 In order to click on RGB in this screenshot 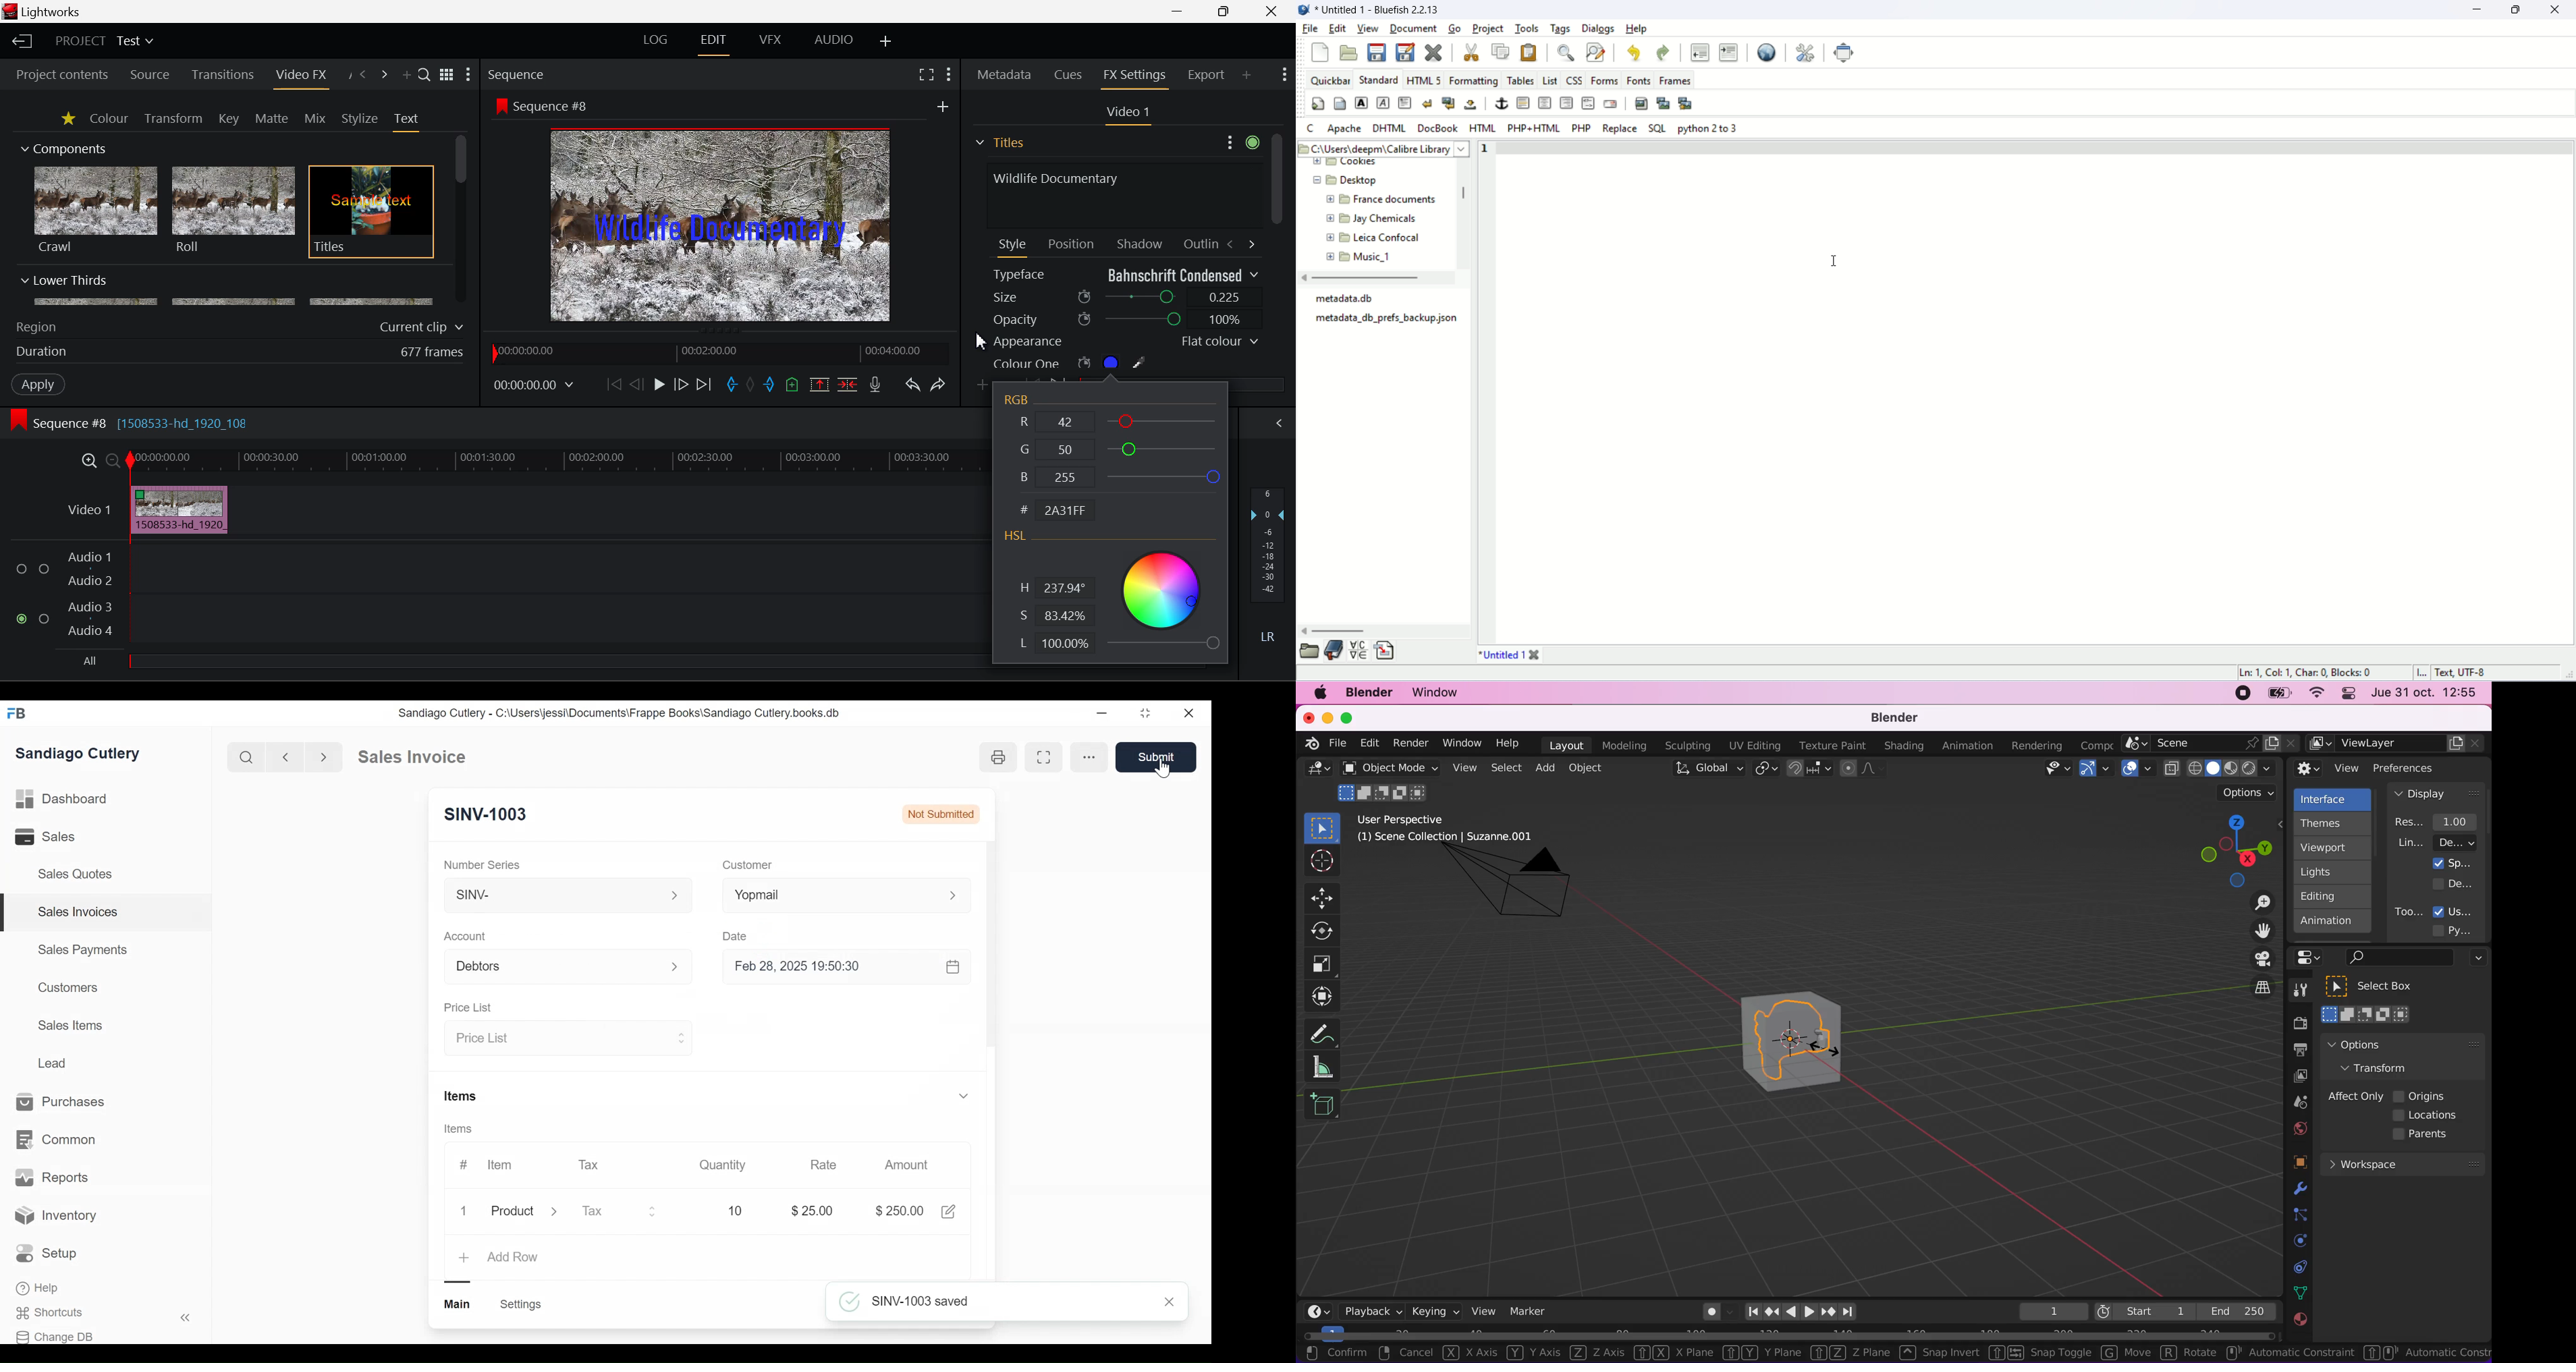, I will do `click(1019, 400)`.